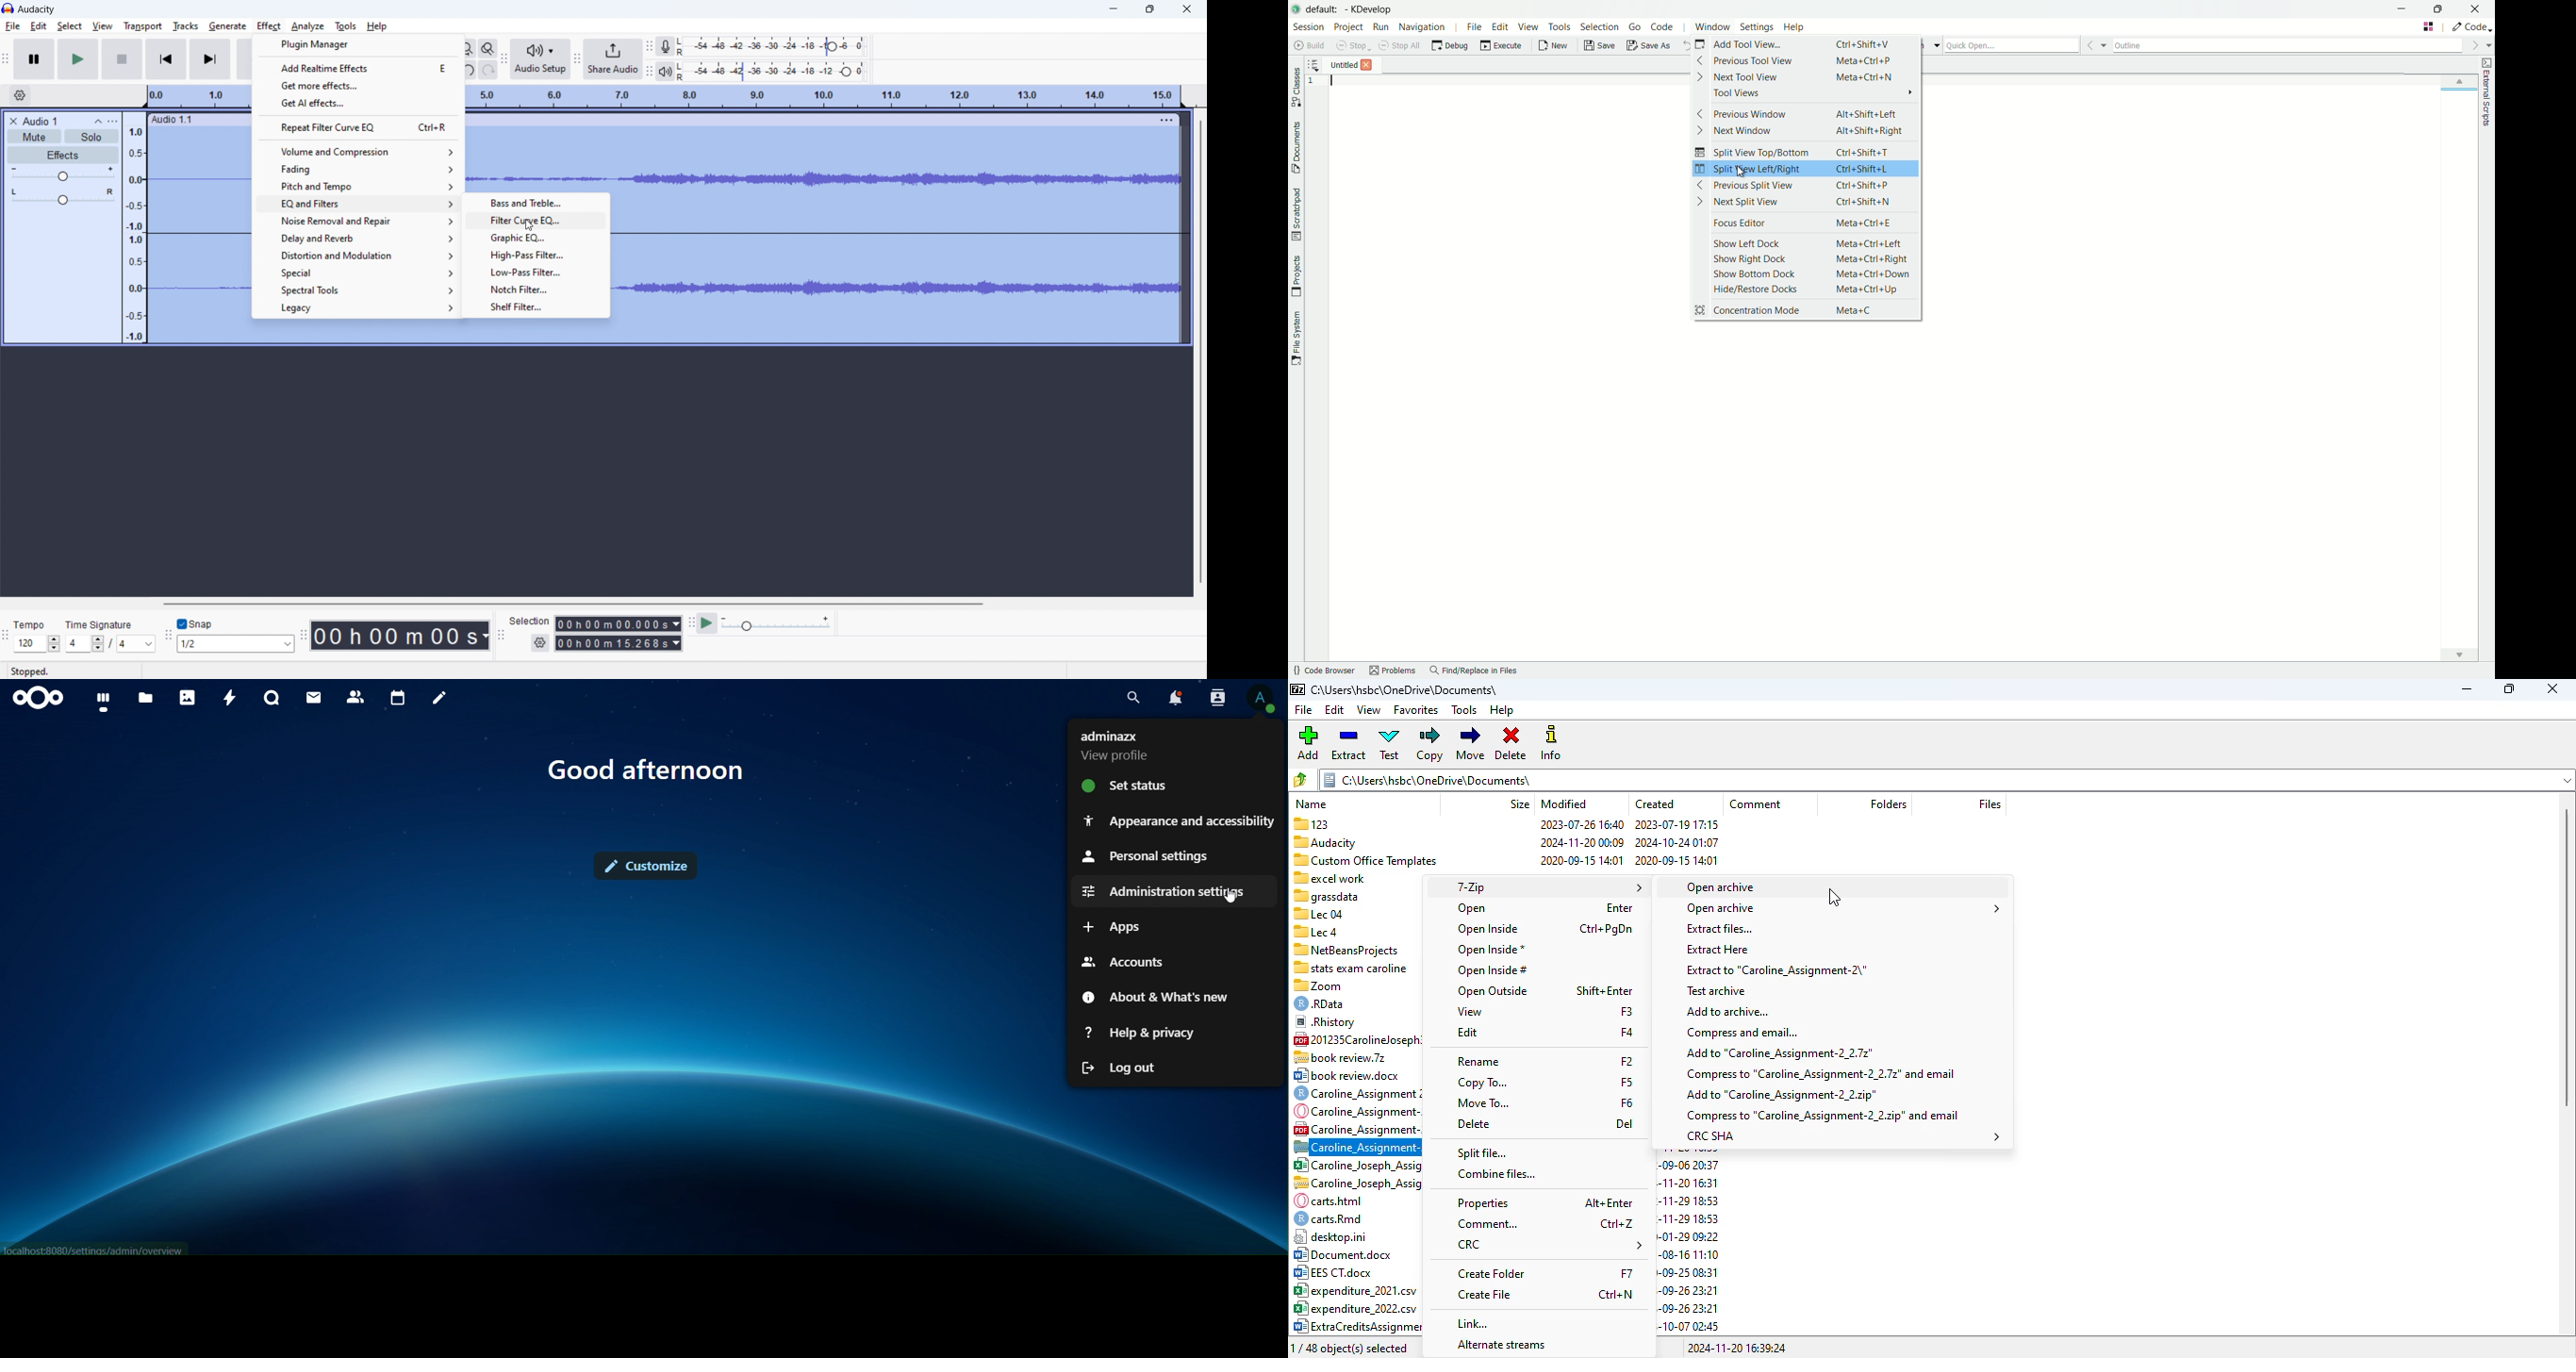 The width and height of the screenshot is (2576, 1372). I want to click on © book review.doox 12655 2020-09-24 10:44 2020-09-25 08:31, so click(1353, 1075).